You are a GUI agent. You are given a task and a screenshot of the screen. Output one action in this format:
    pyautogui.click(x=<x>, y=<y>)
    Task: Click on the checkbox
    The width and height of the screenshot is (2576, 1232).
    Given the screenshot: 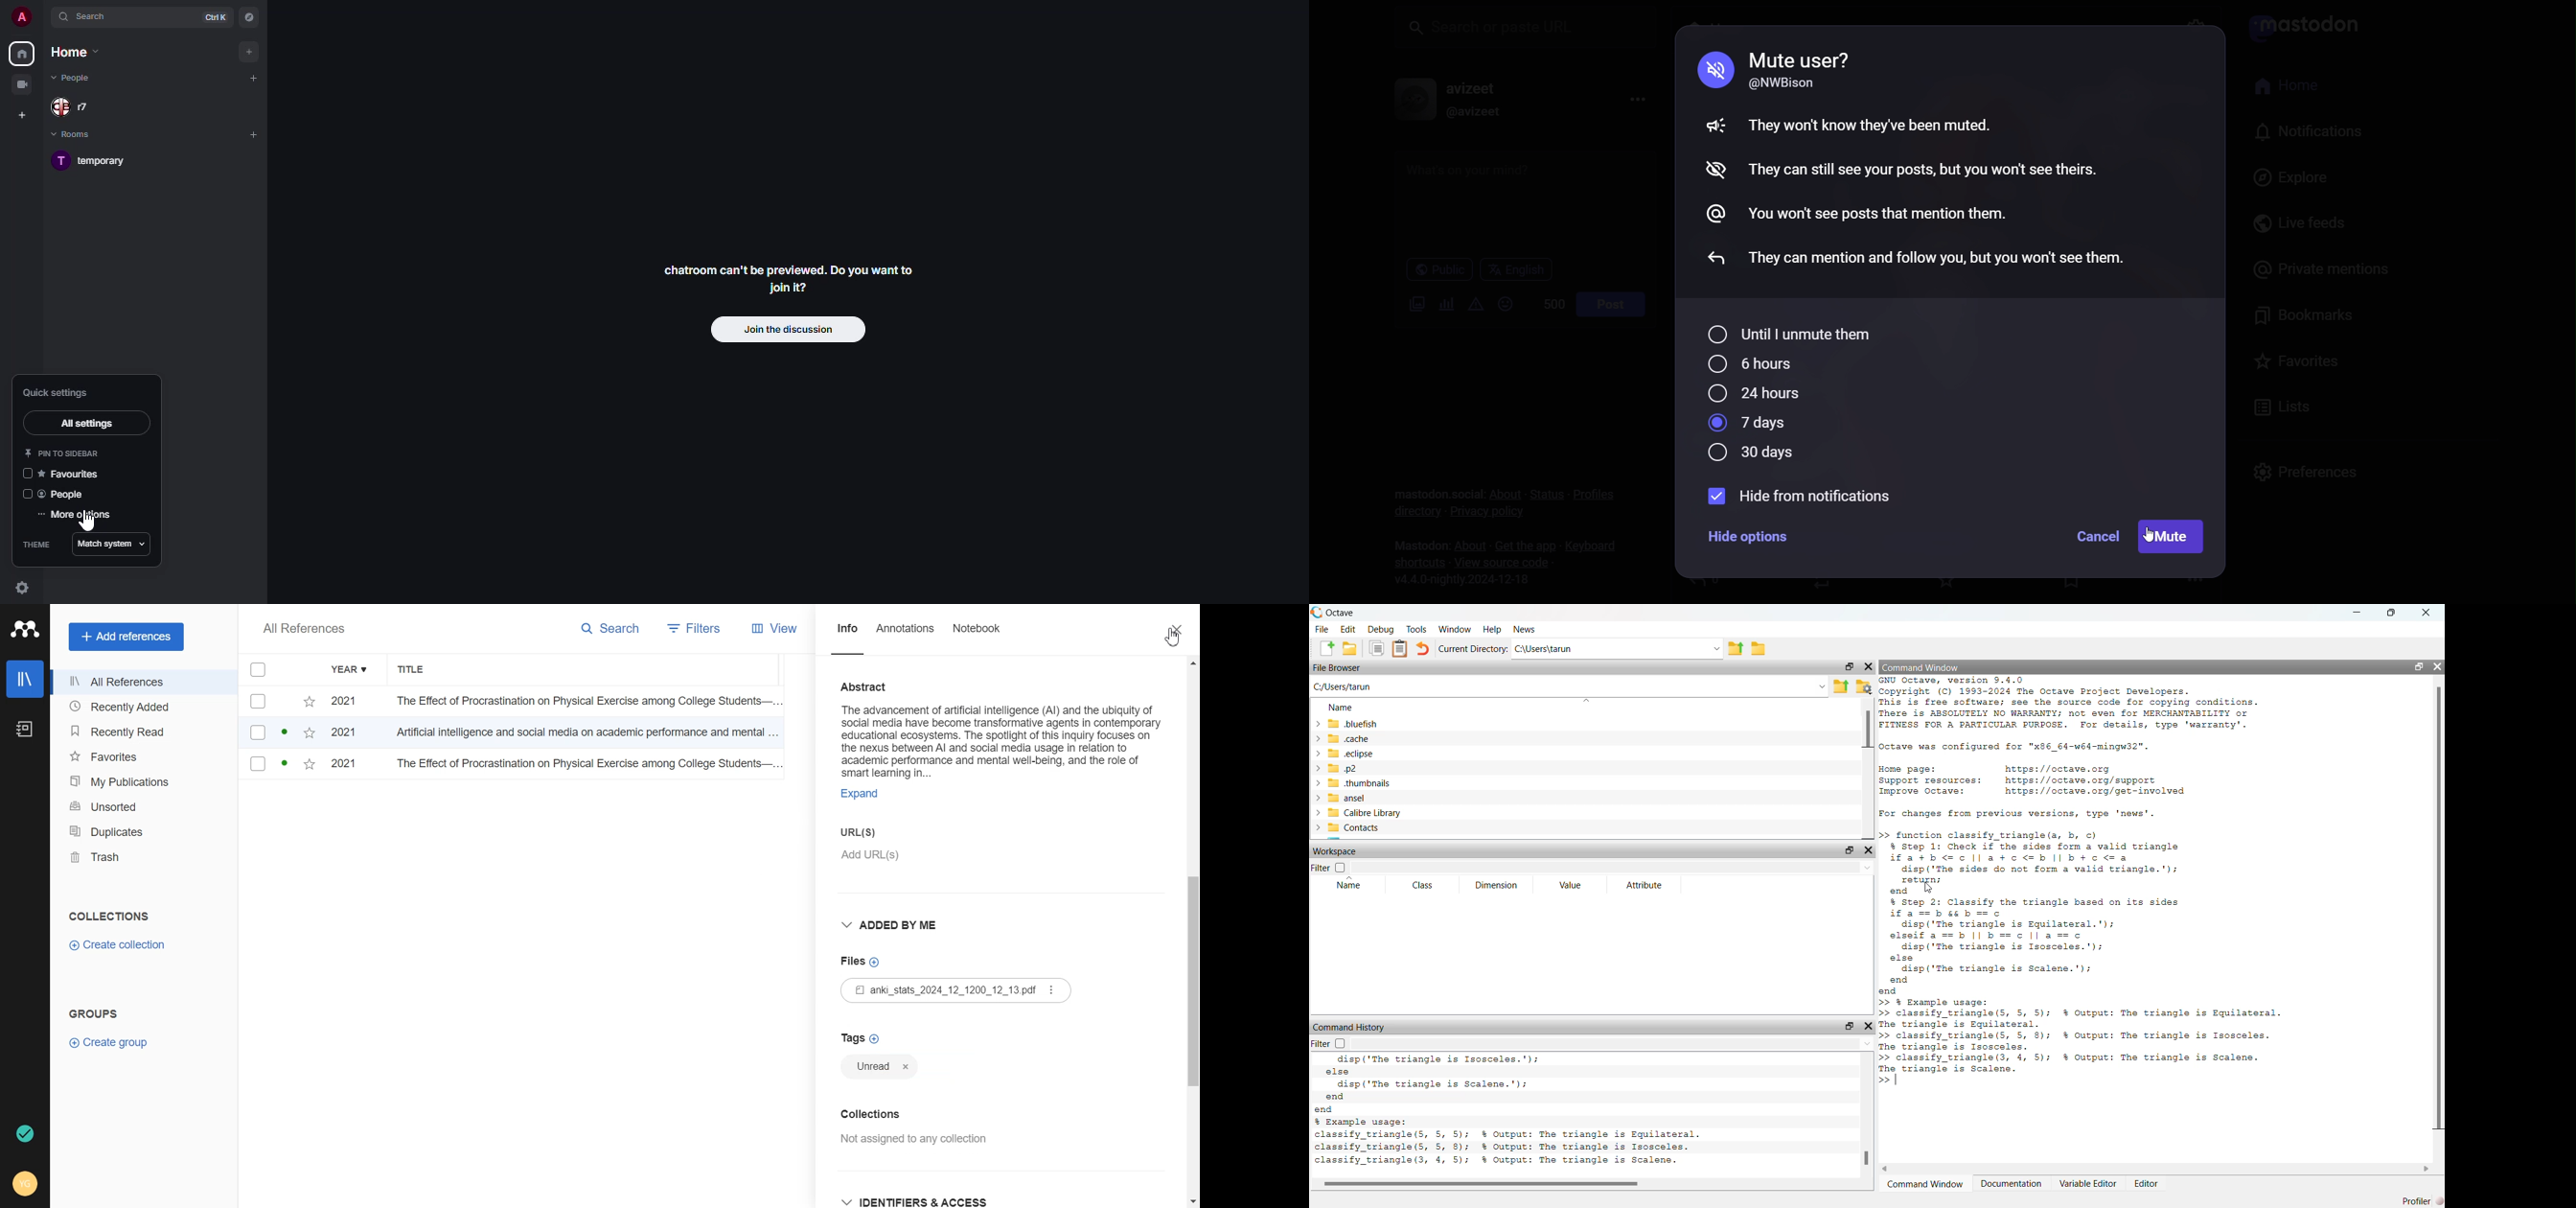 What is the action you would take?
    pyautogui.click(x=279, y=766)
    